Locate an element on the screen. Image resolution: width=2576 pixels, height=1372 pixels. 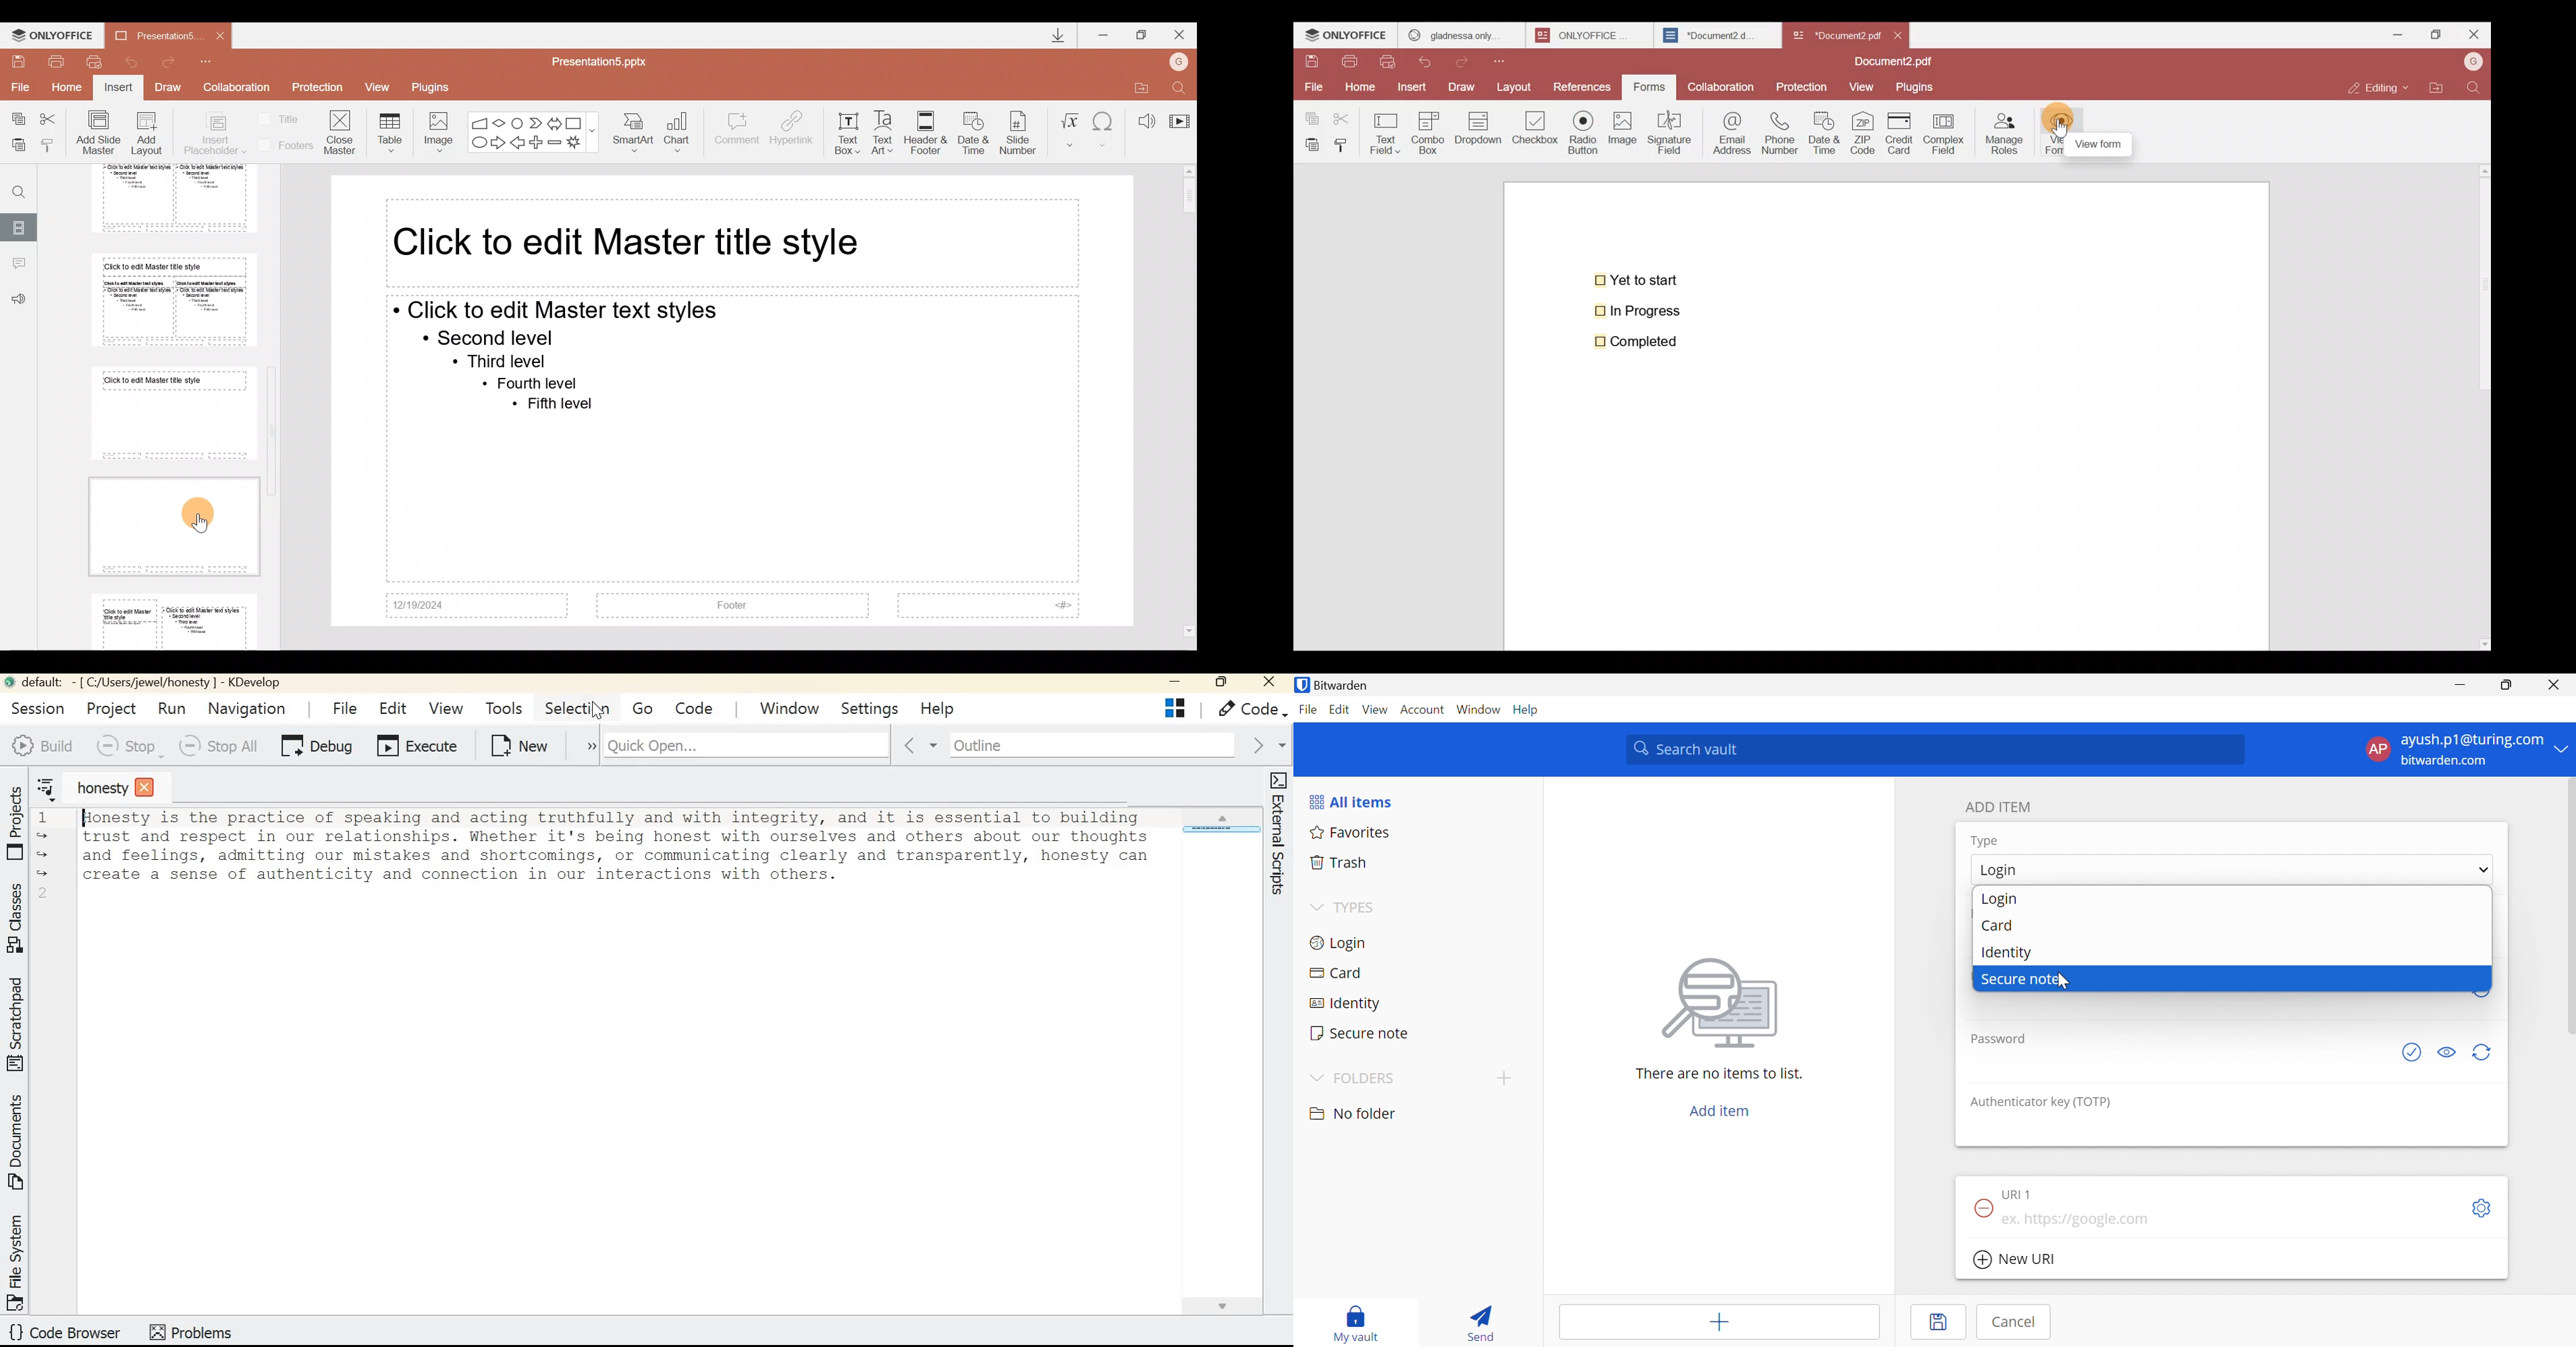
Text field is located at coordinates (1388, 130).